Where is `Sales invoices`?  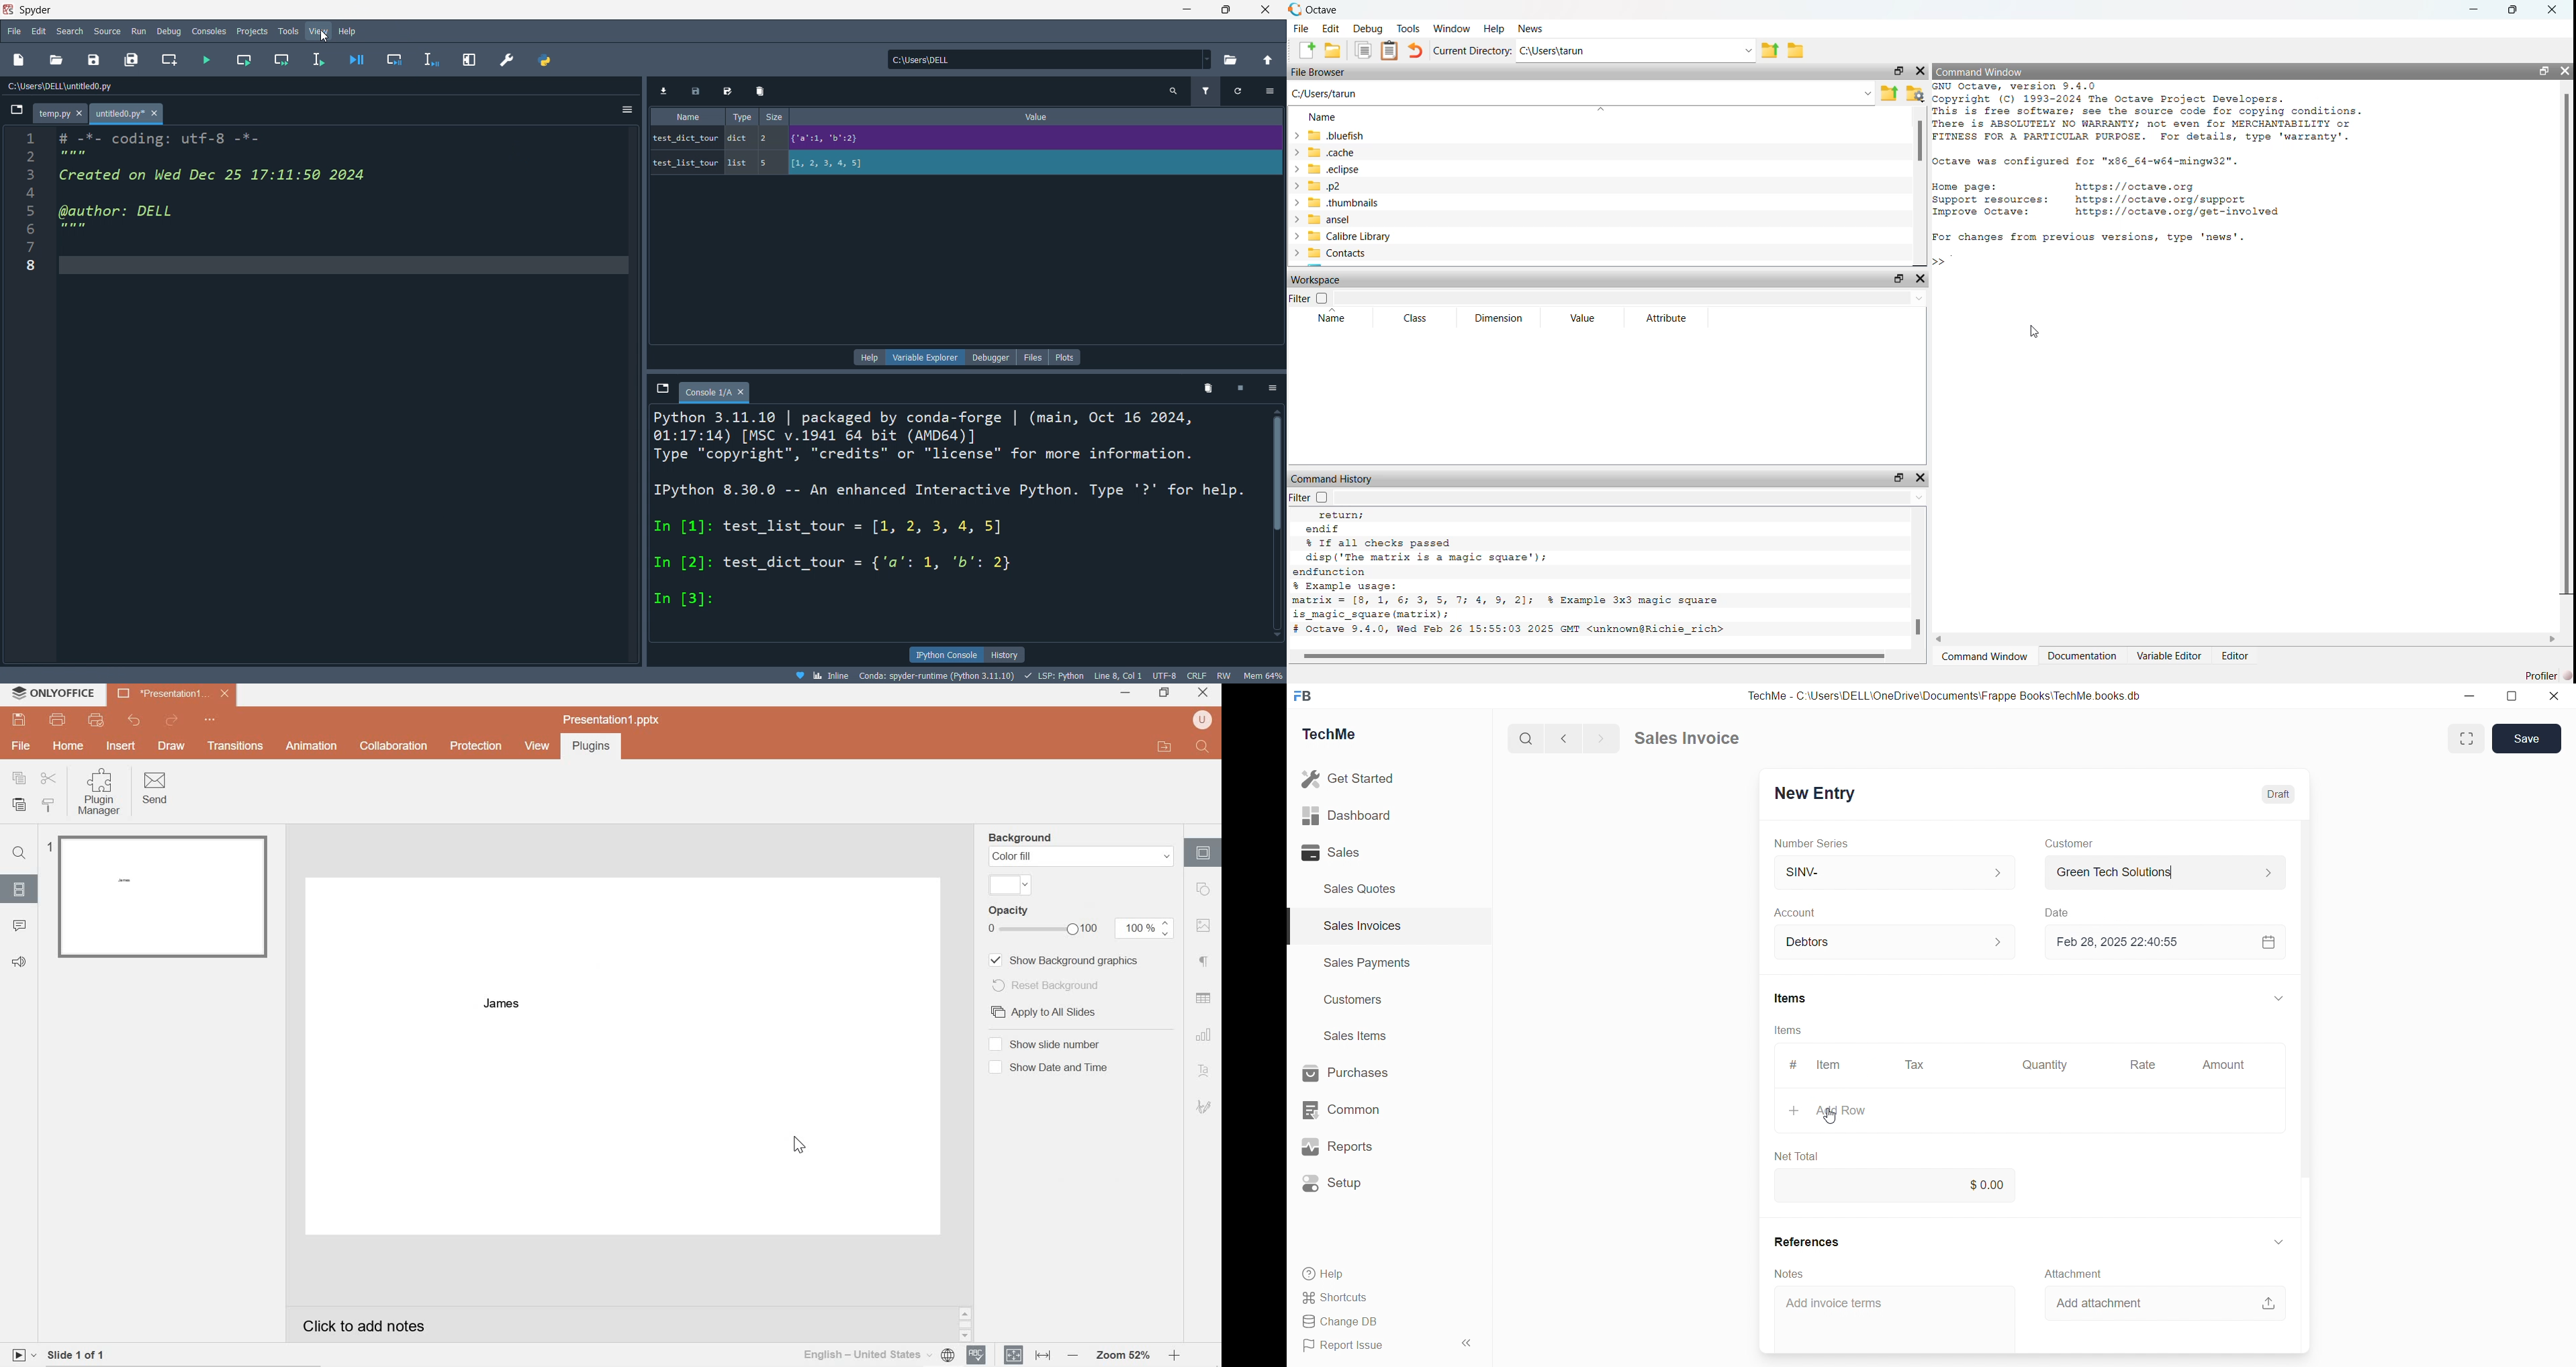 Sales invoices is located at coordinates (1361, 925).